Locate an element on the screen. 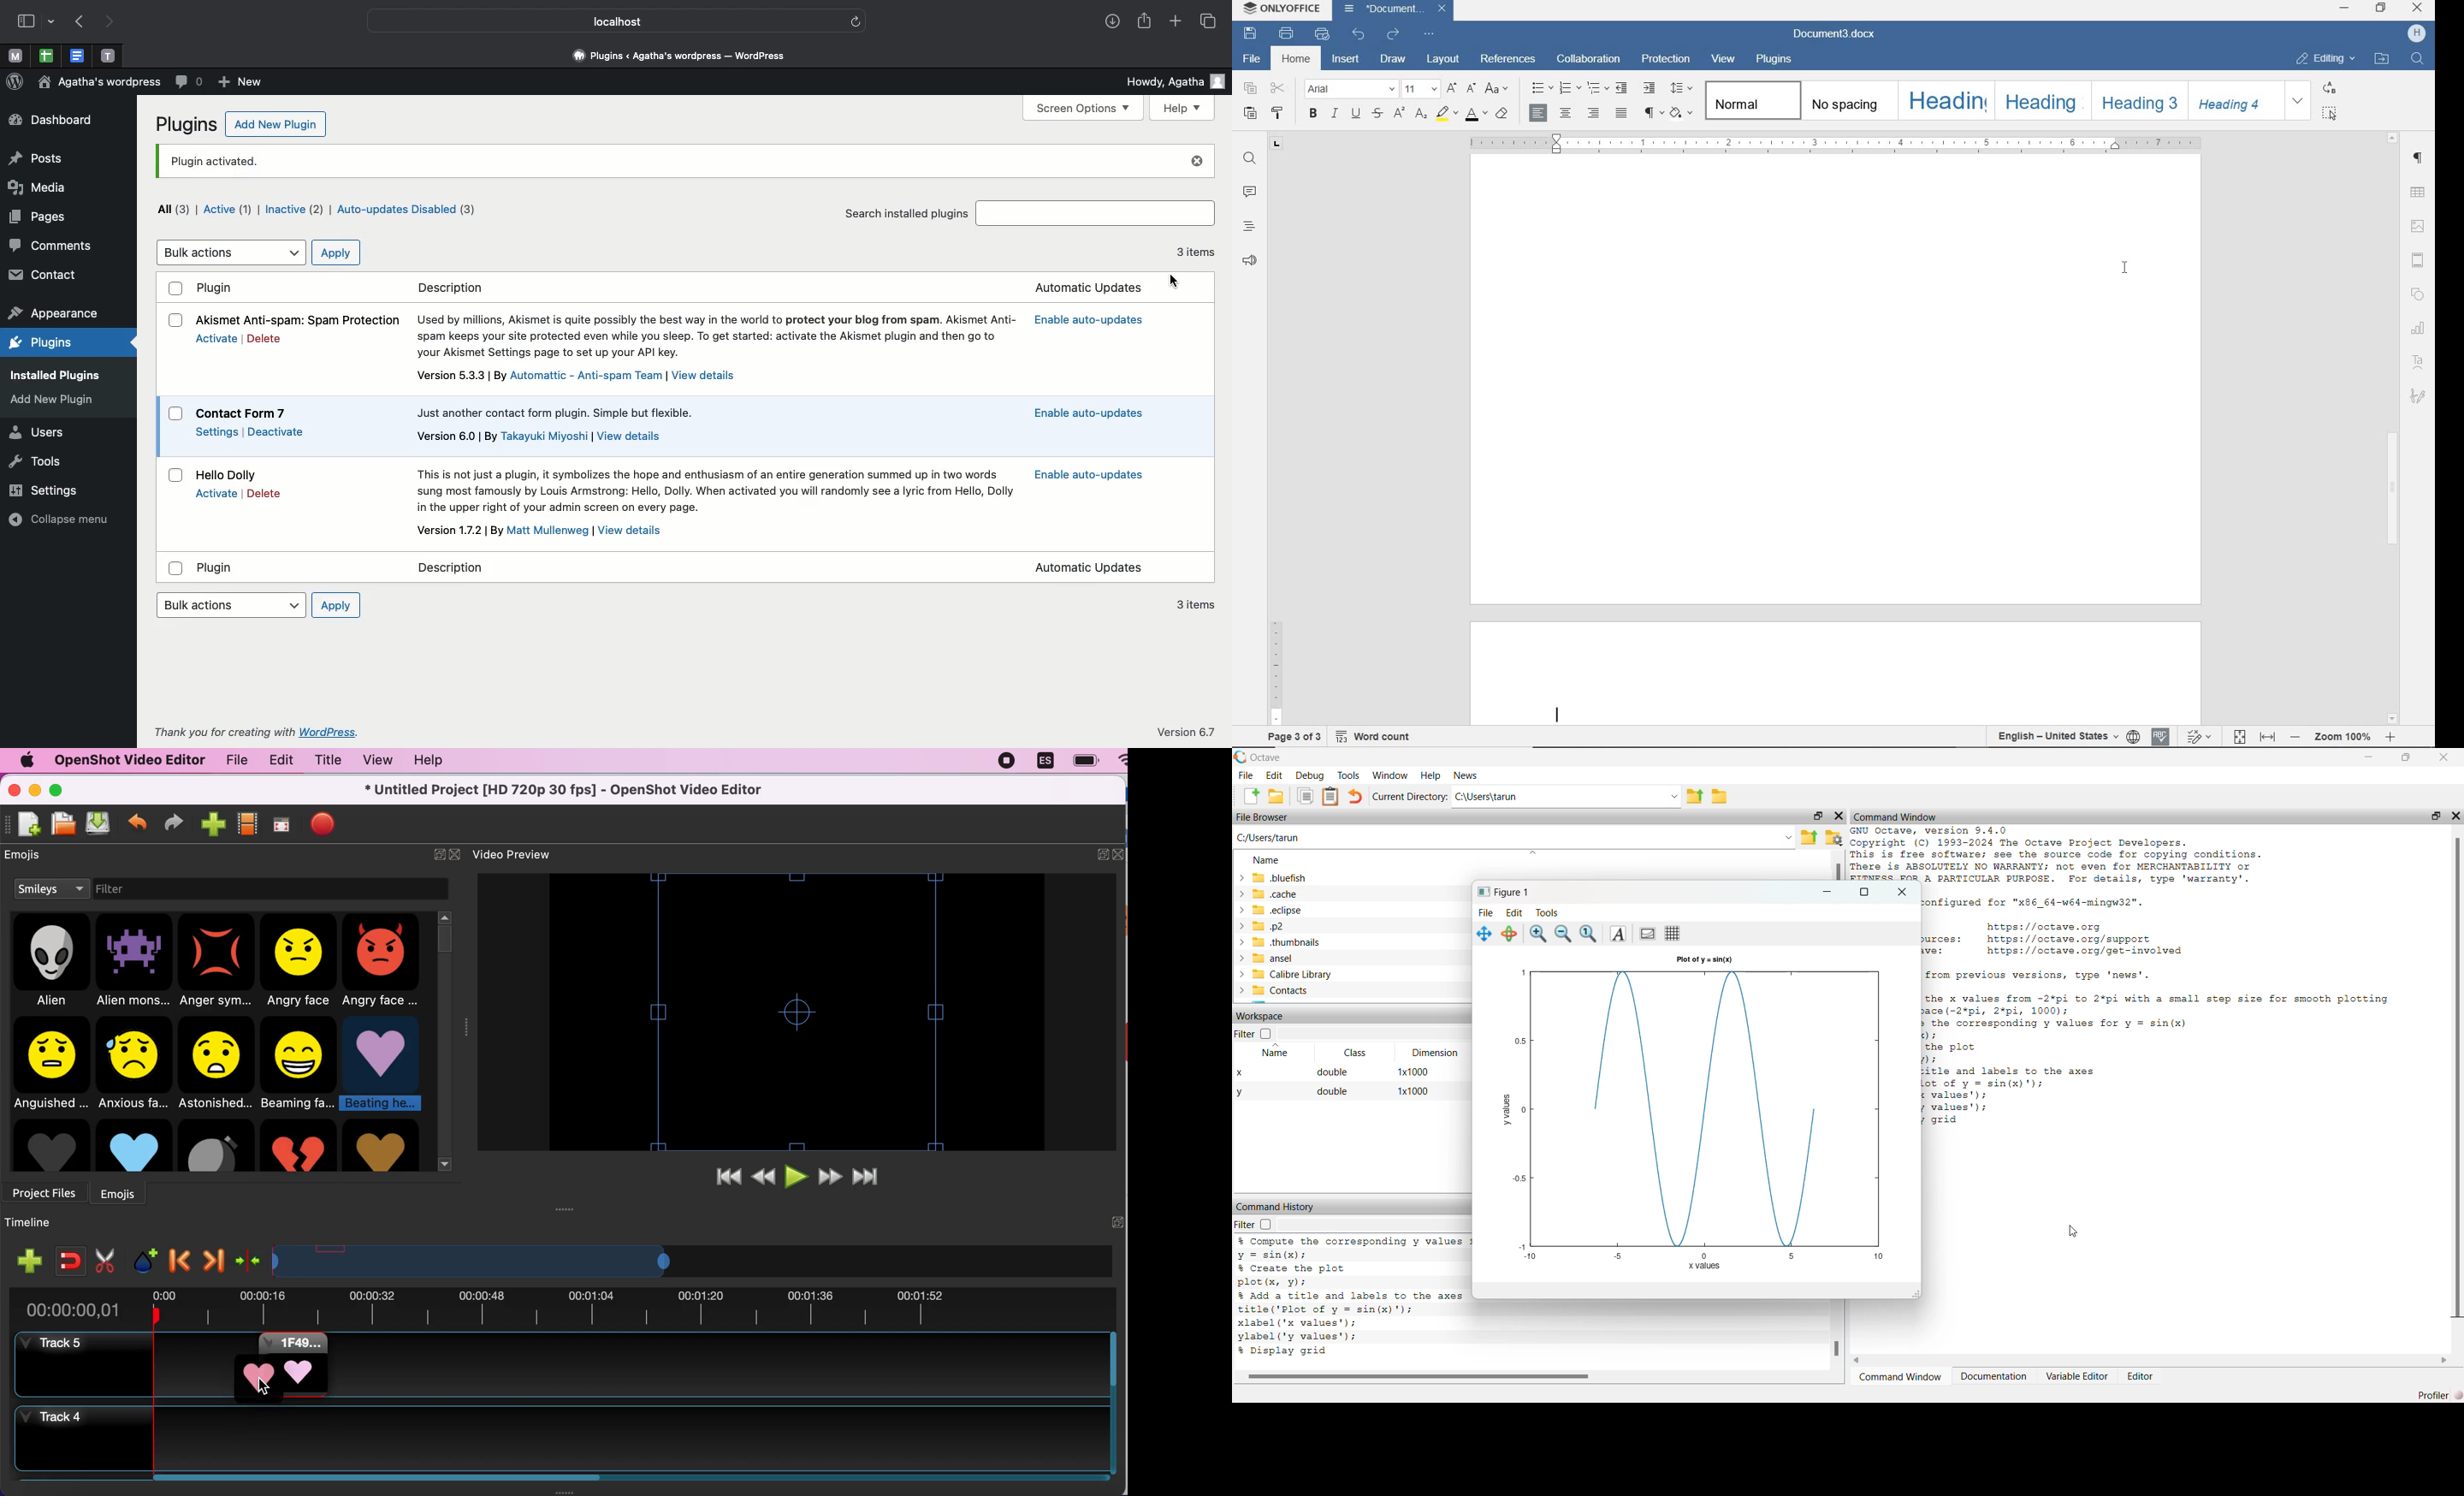 This screenshot has width=2464, height=1512. 2 Octave was configured for "x86_64-w64-mingw32". is located at coordinates (2057, 903).